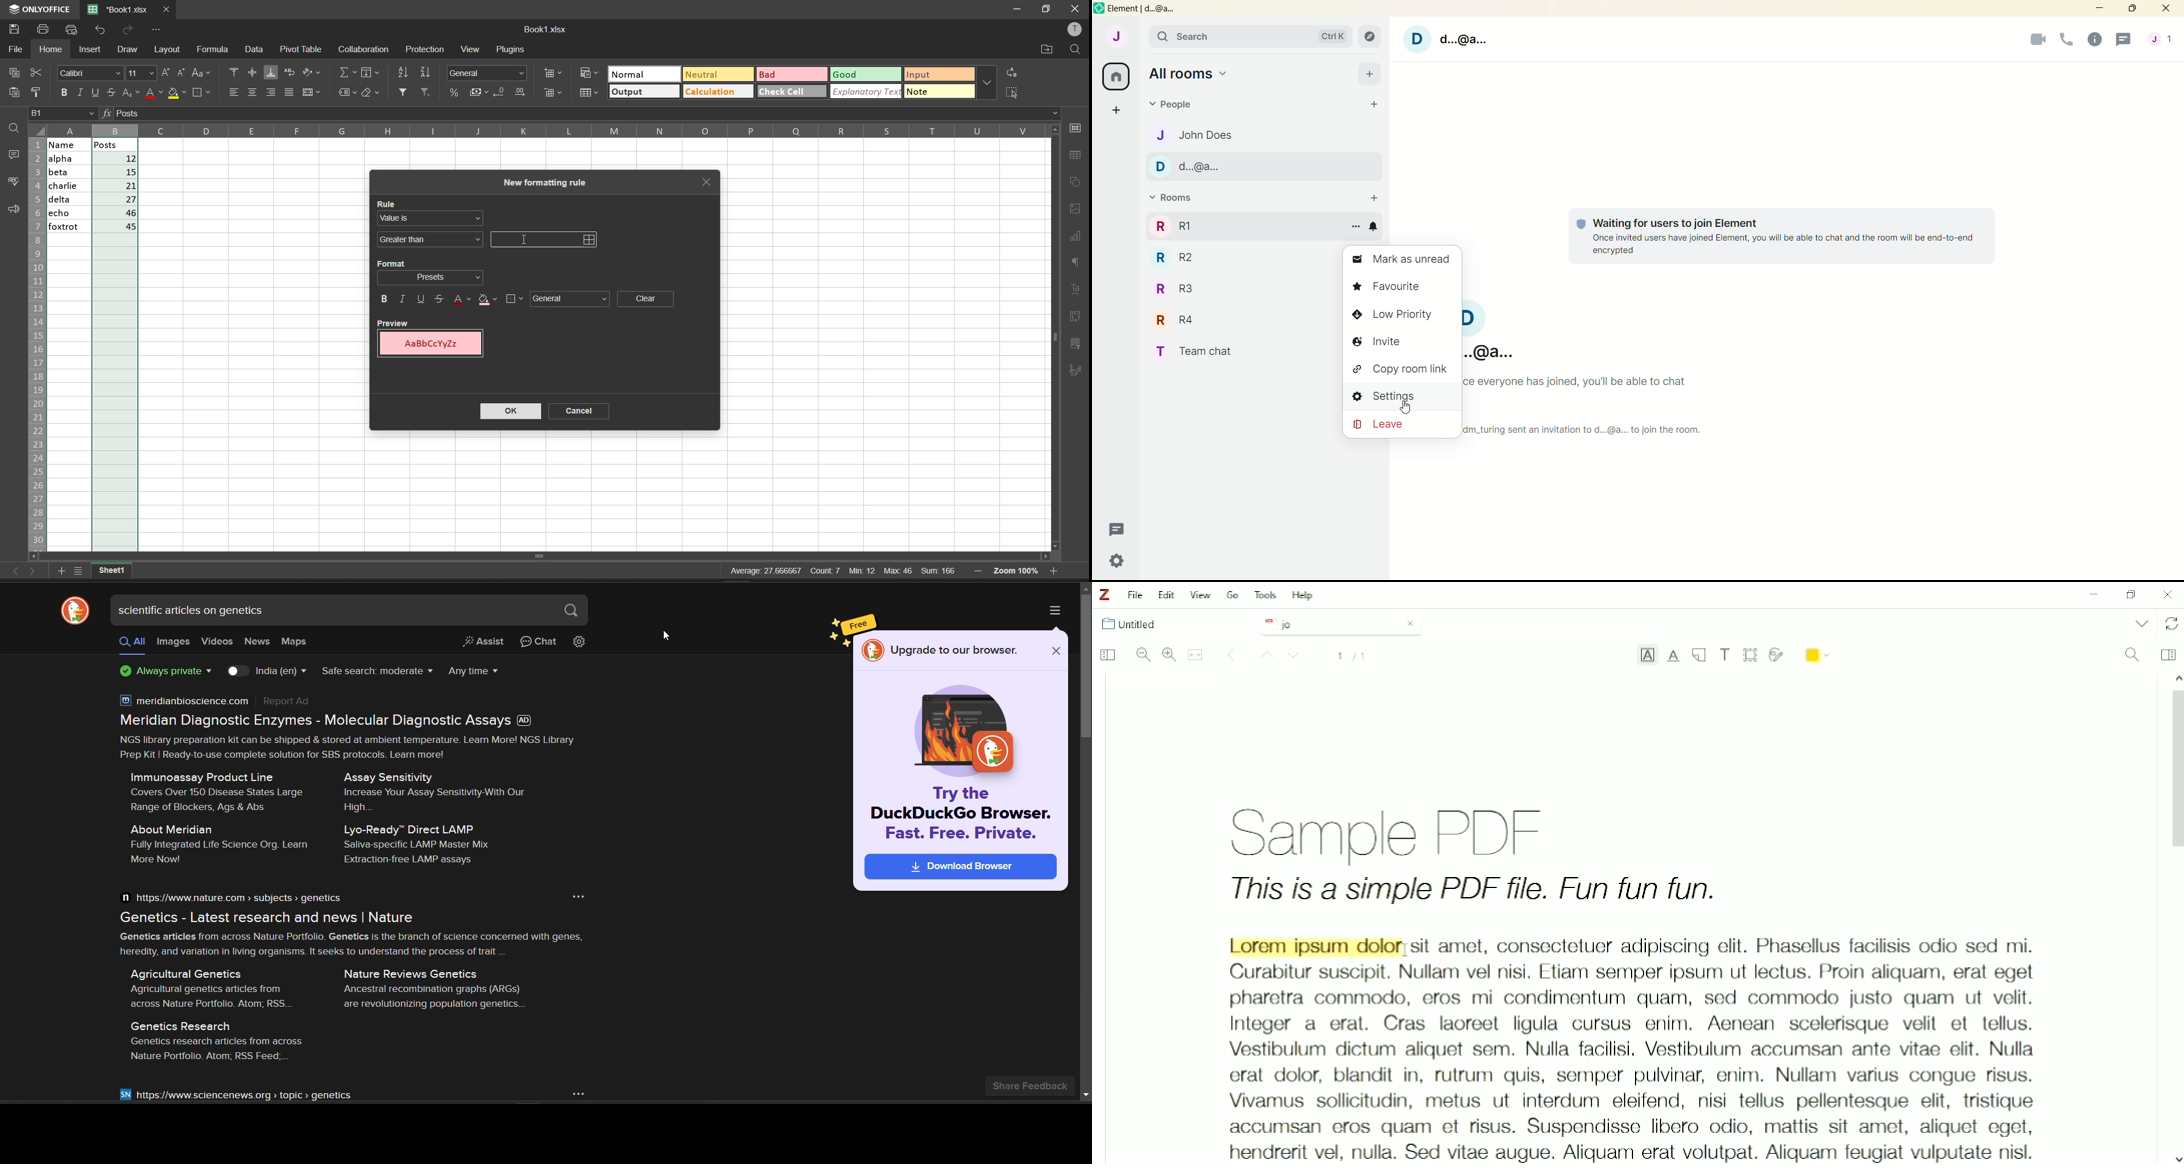 The height and width of the screenshot is (1176, 2184). Describe the element at coordinates (16, 128) in the screenshot. I see `find` at that location.